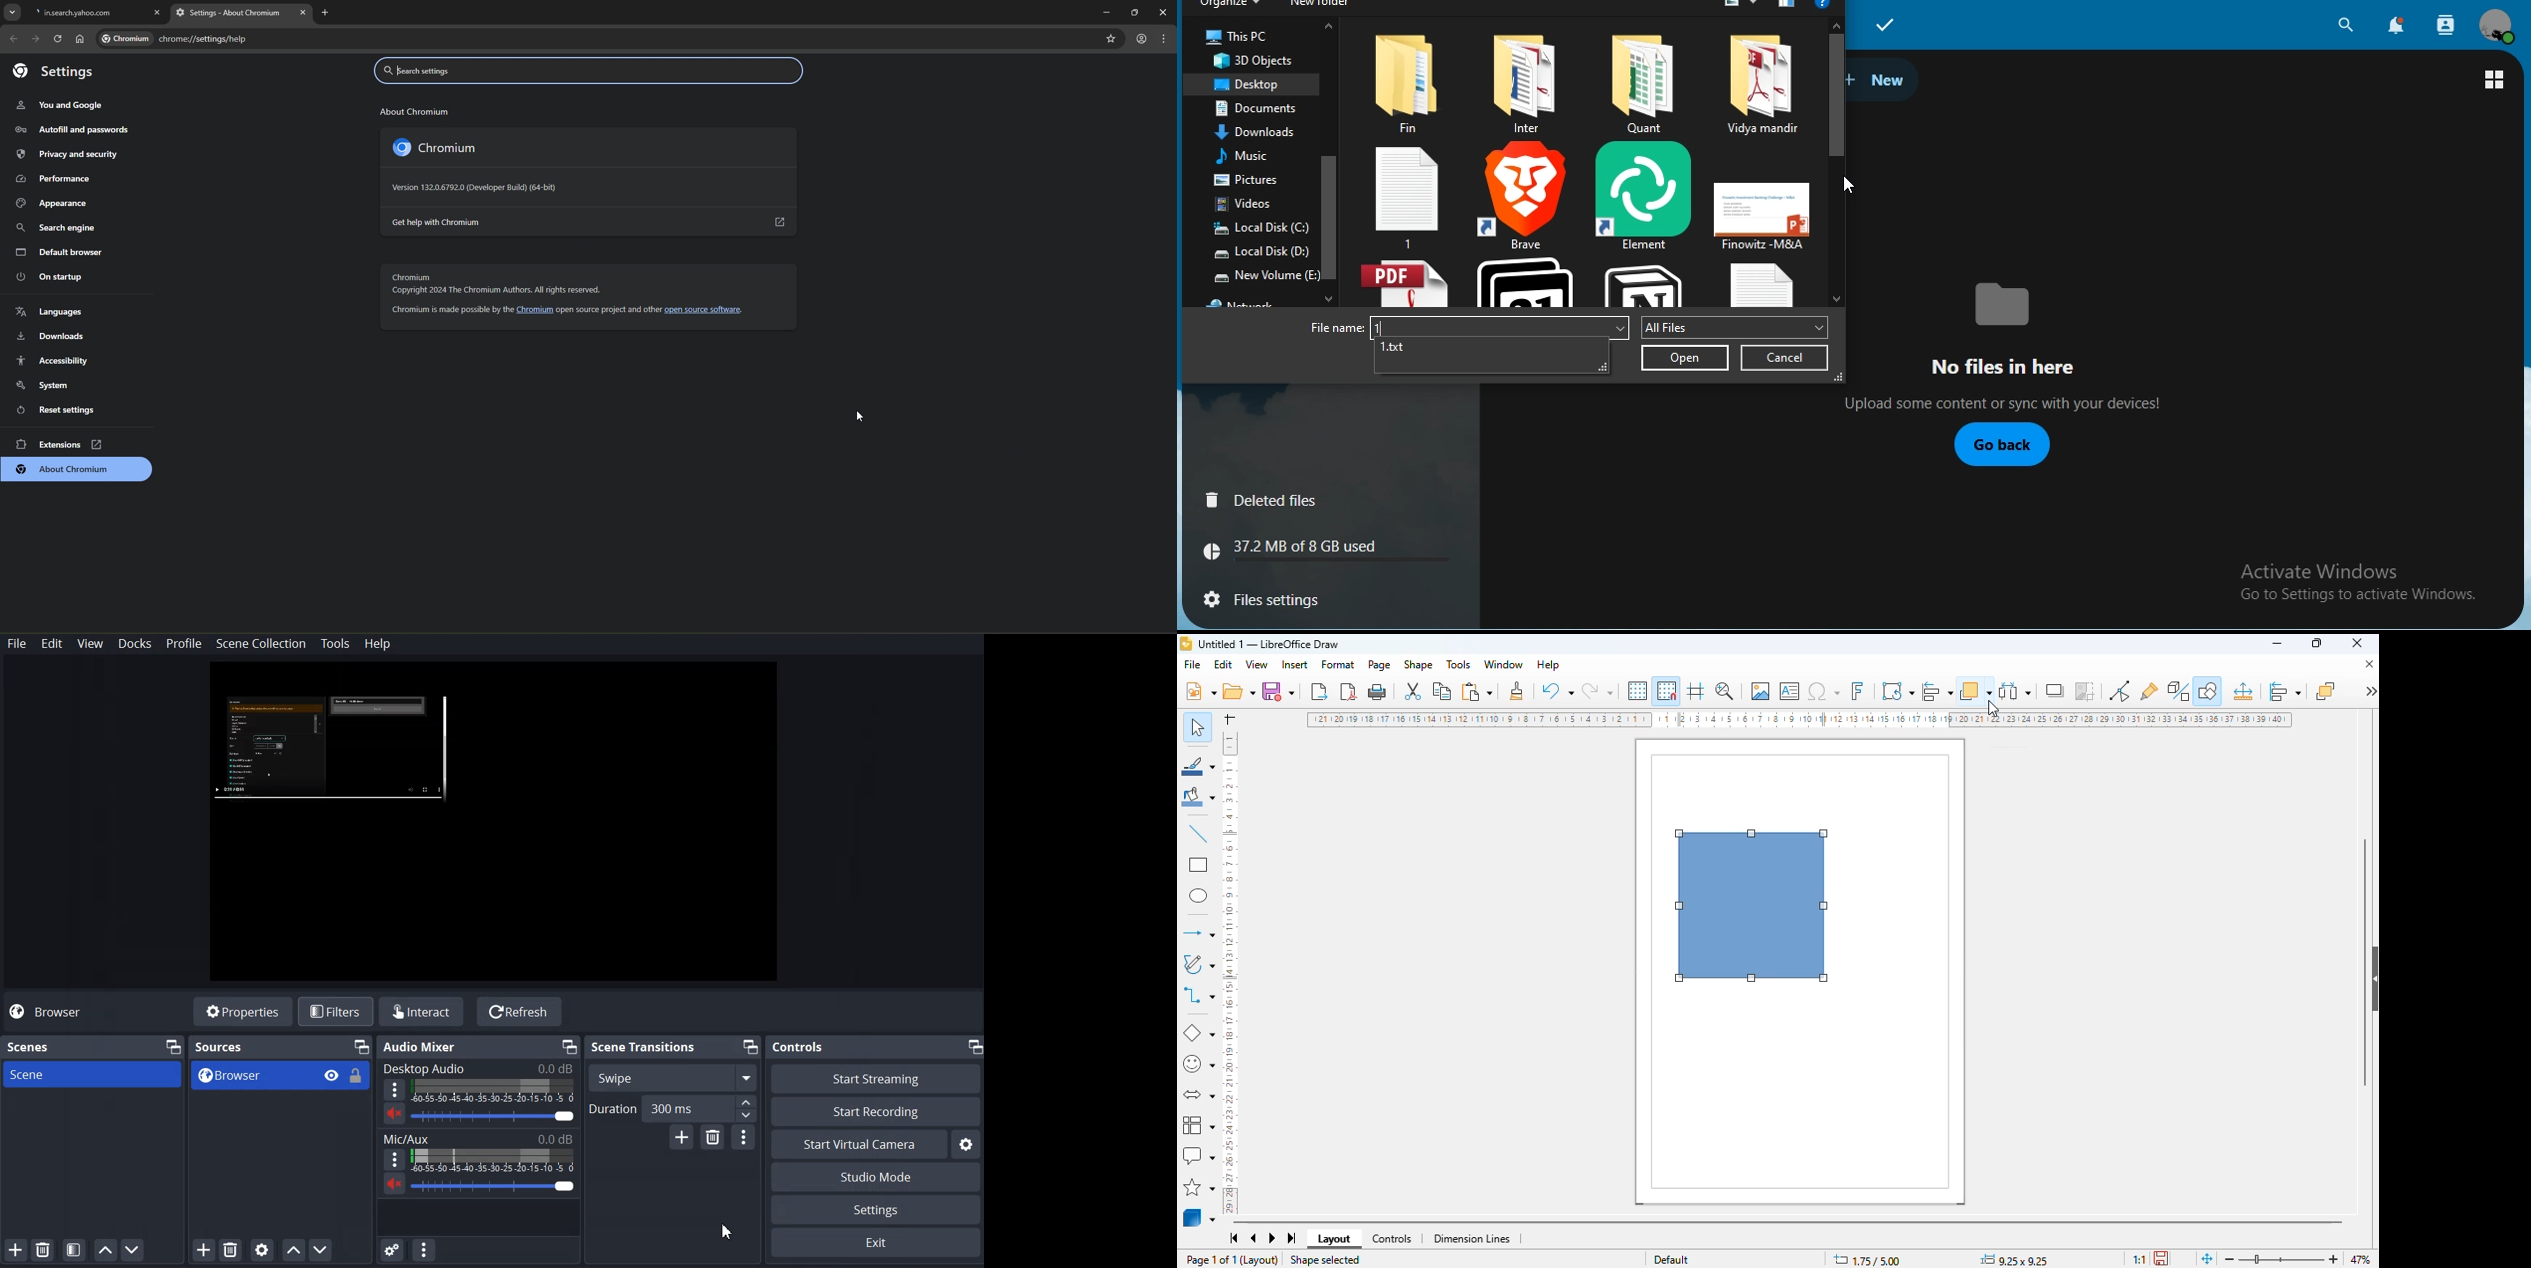 This screenshot has width=2548, height=1288. Describe the element at coordinates (1197, 726) in the screenshot. I see `select` at that location.